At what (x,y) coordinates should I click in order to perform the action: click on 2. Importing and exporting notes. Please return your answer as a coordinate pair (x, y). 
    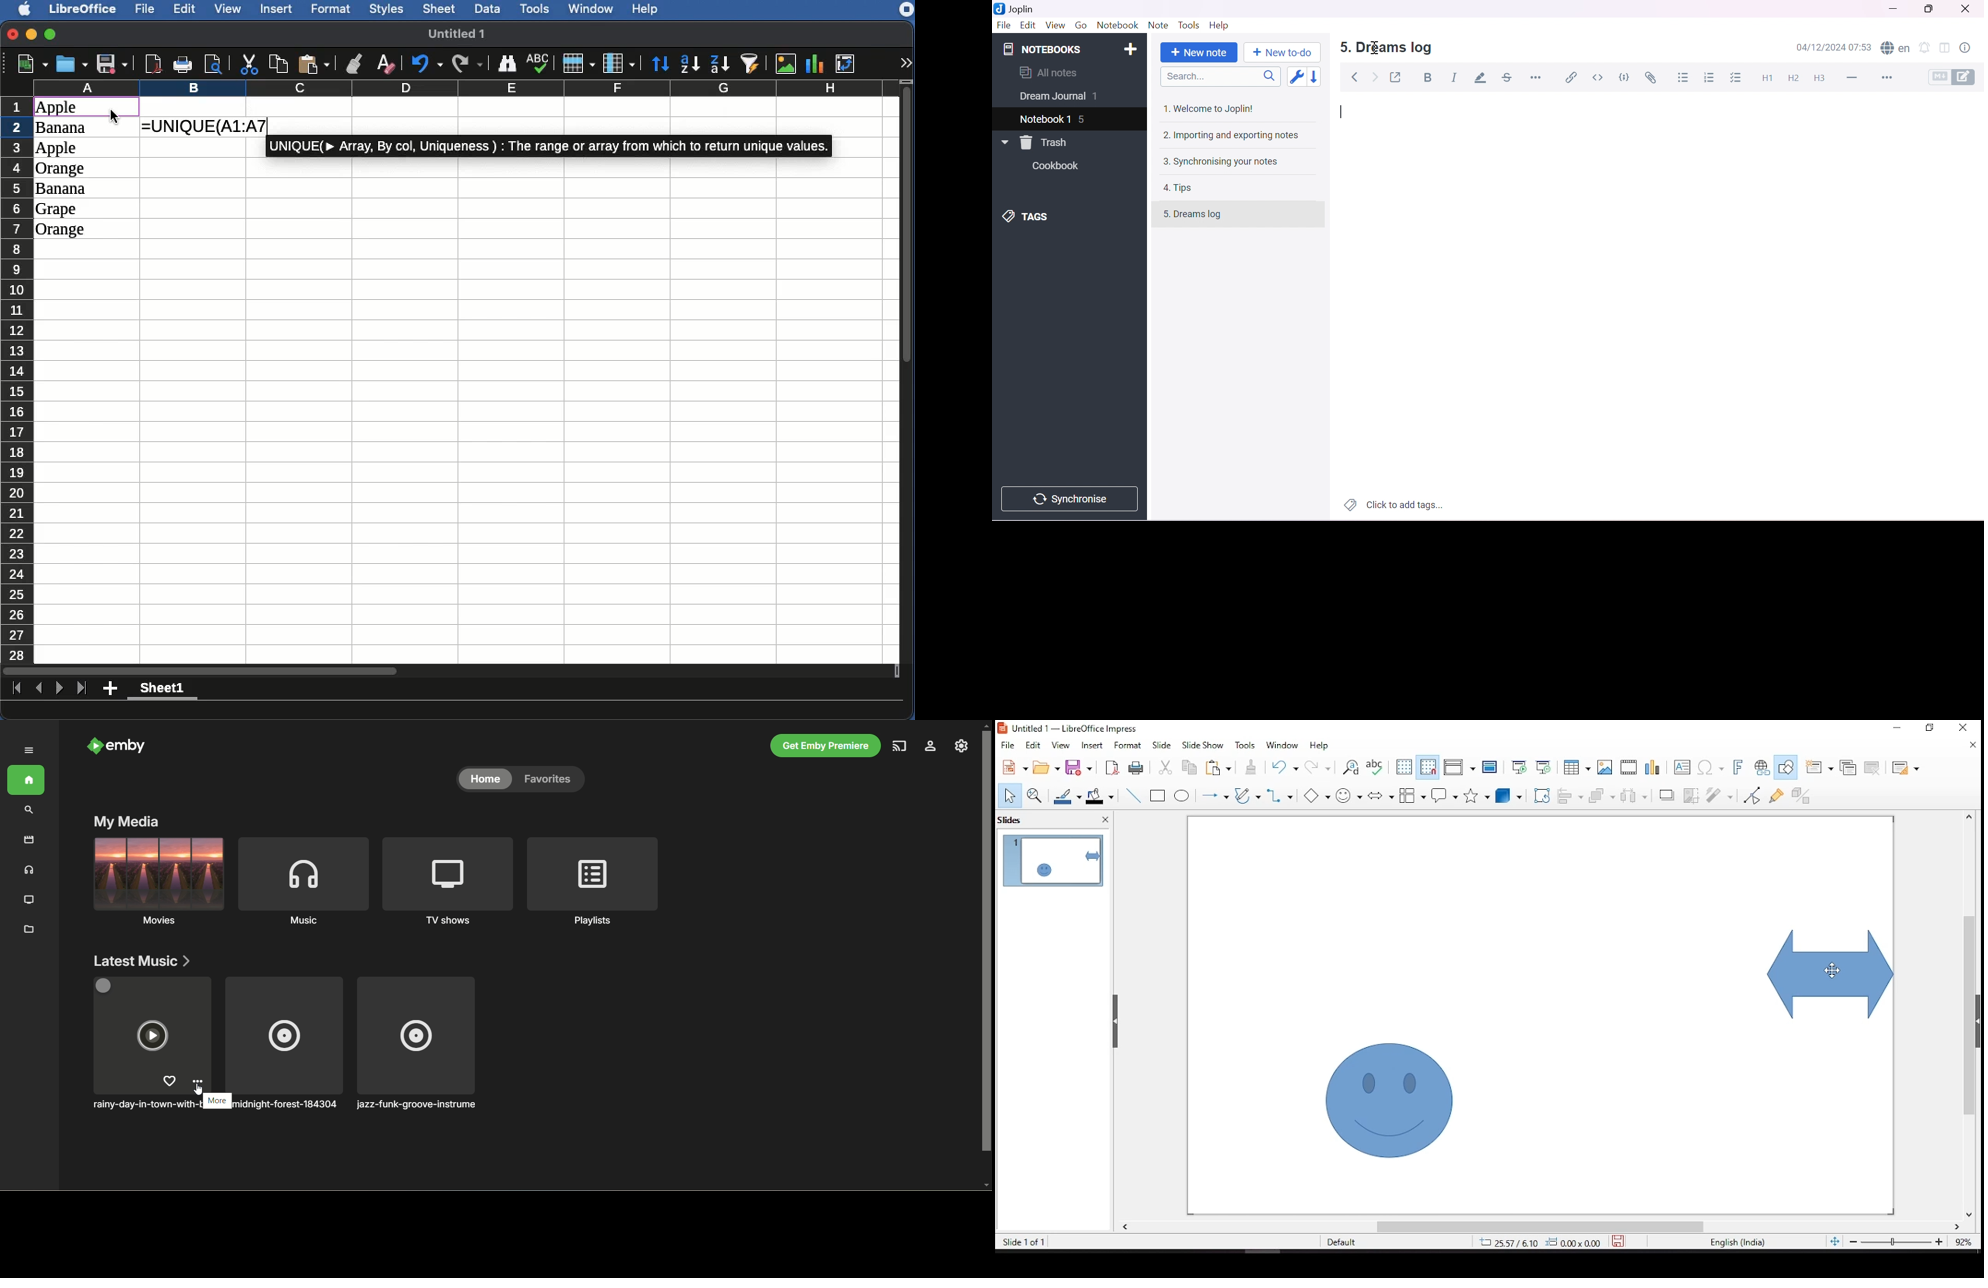
    Looking at the image, I should click on (1233, 136).